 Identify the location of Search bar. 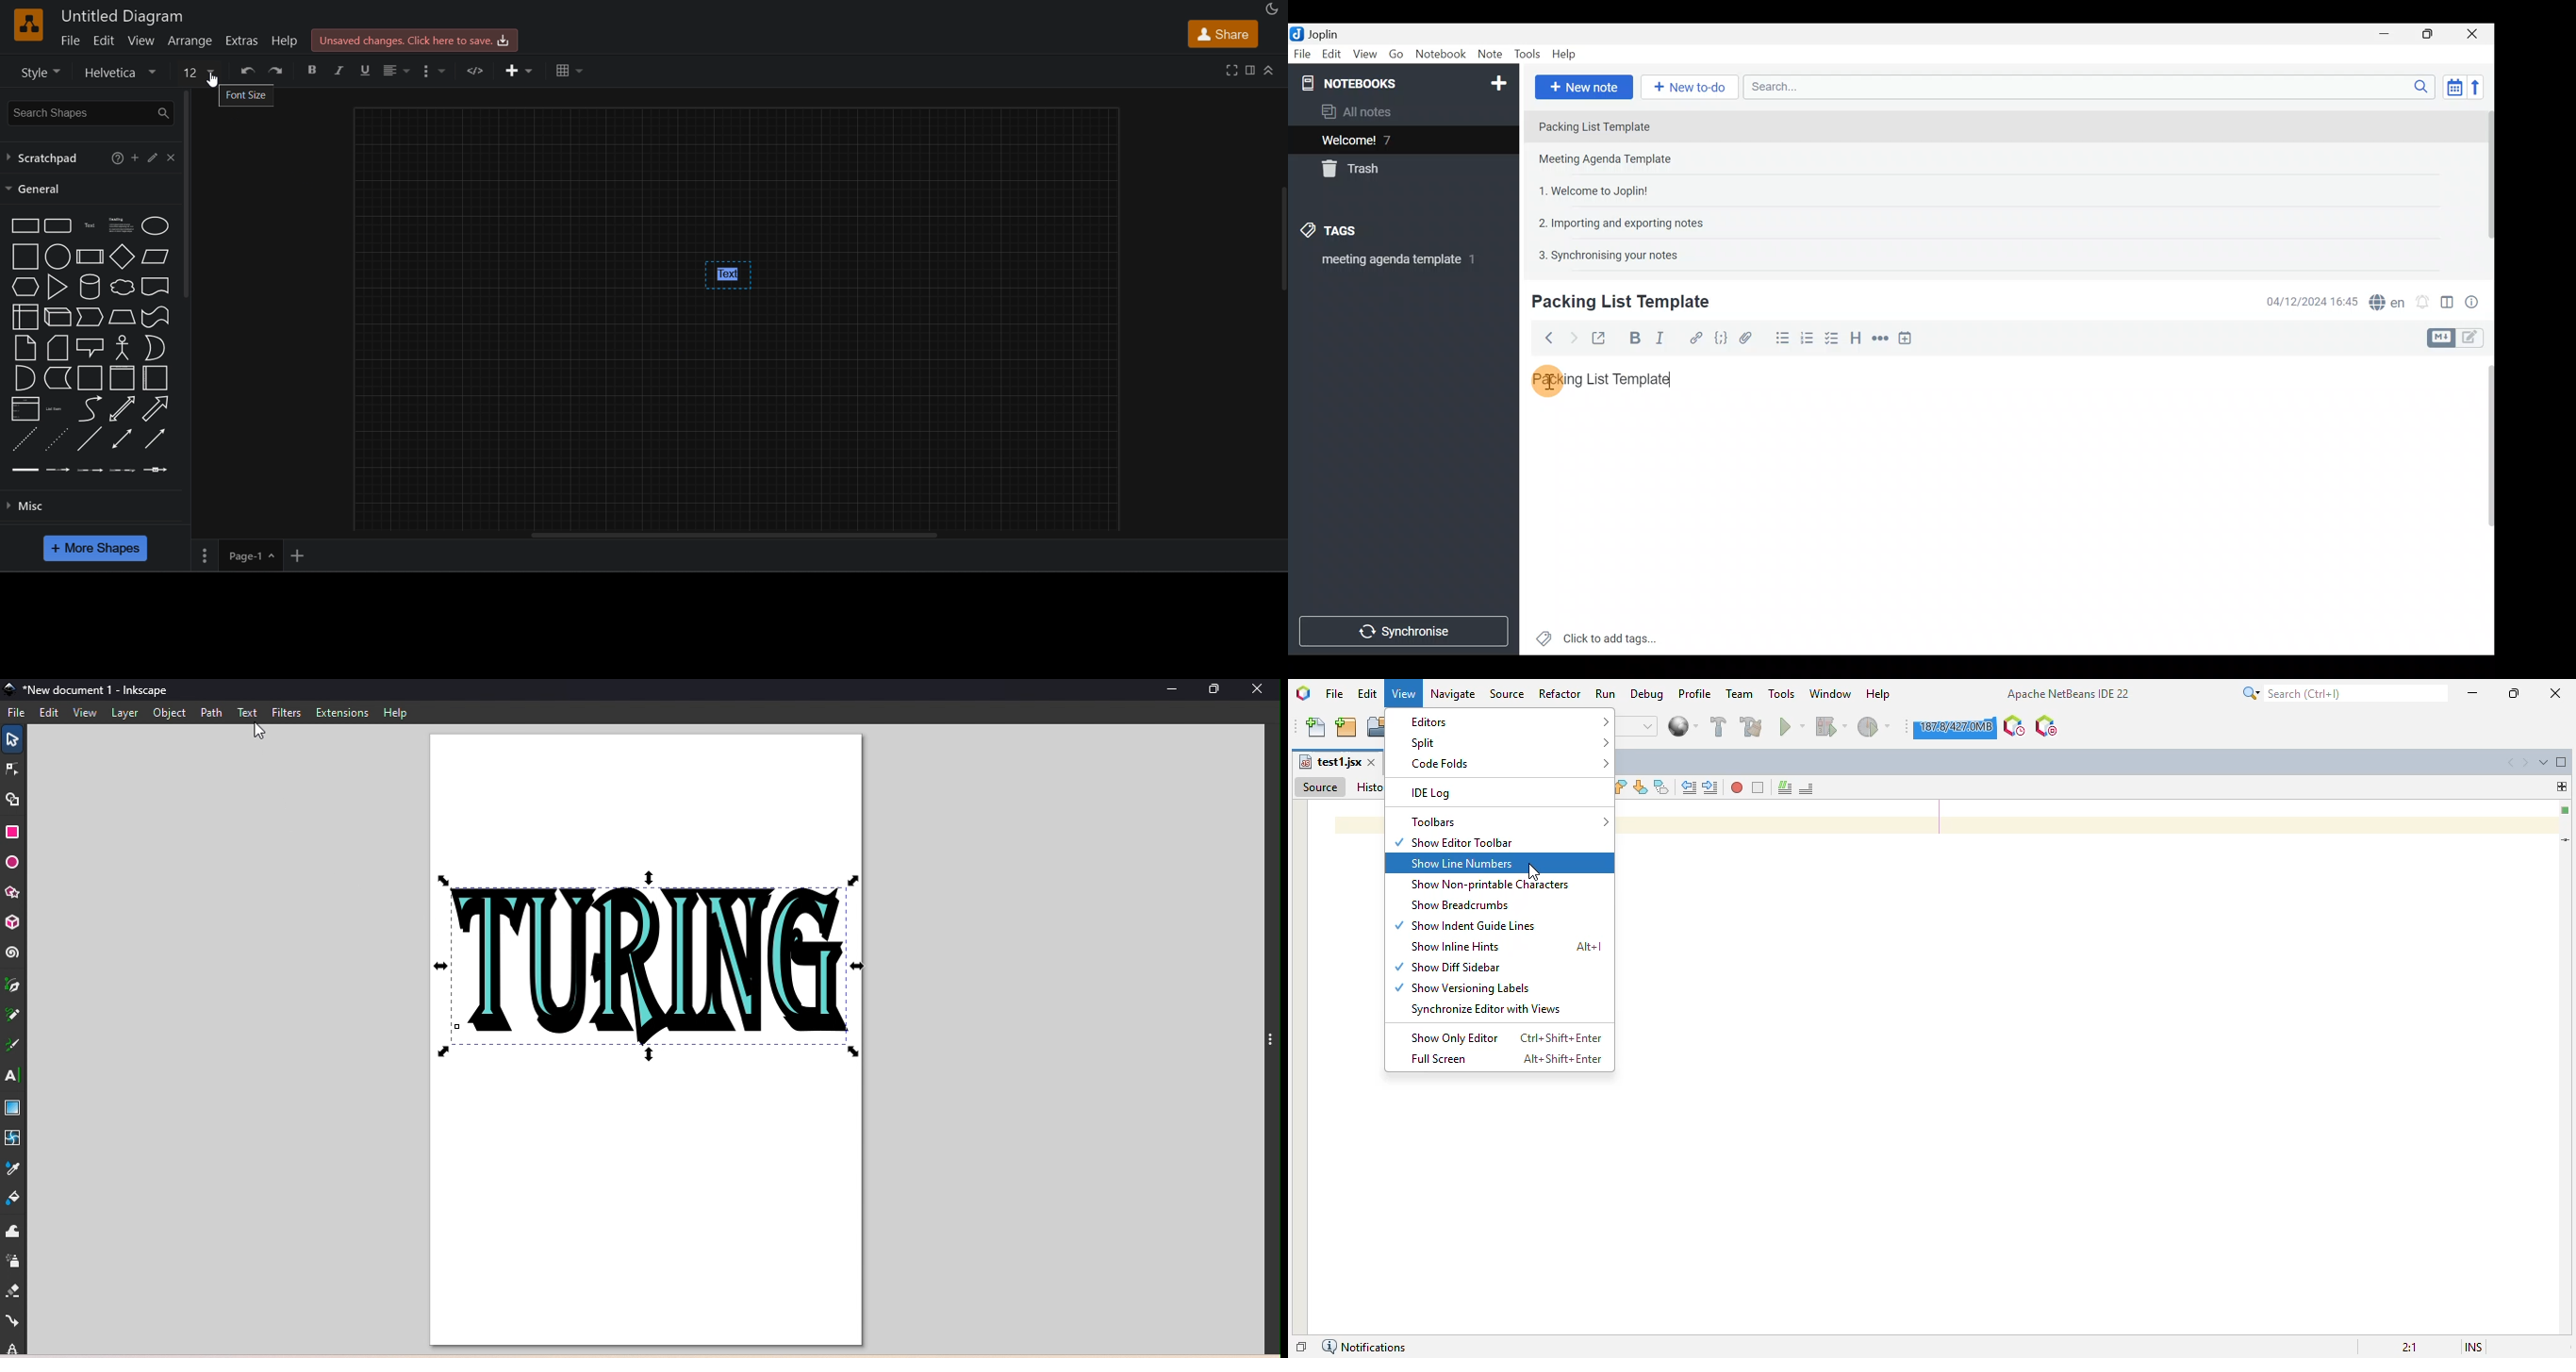
(2086, 88).